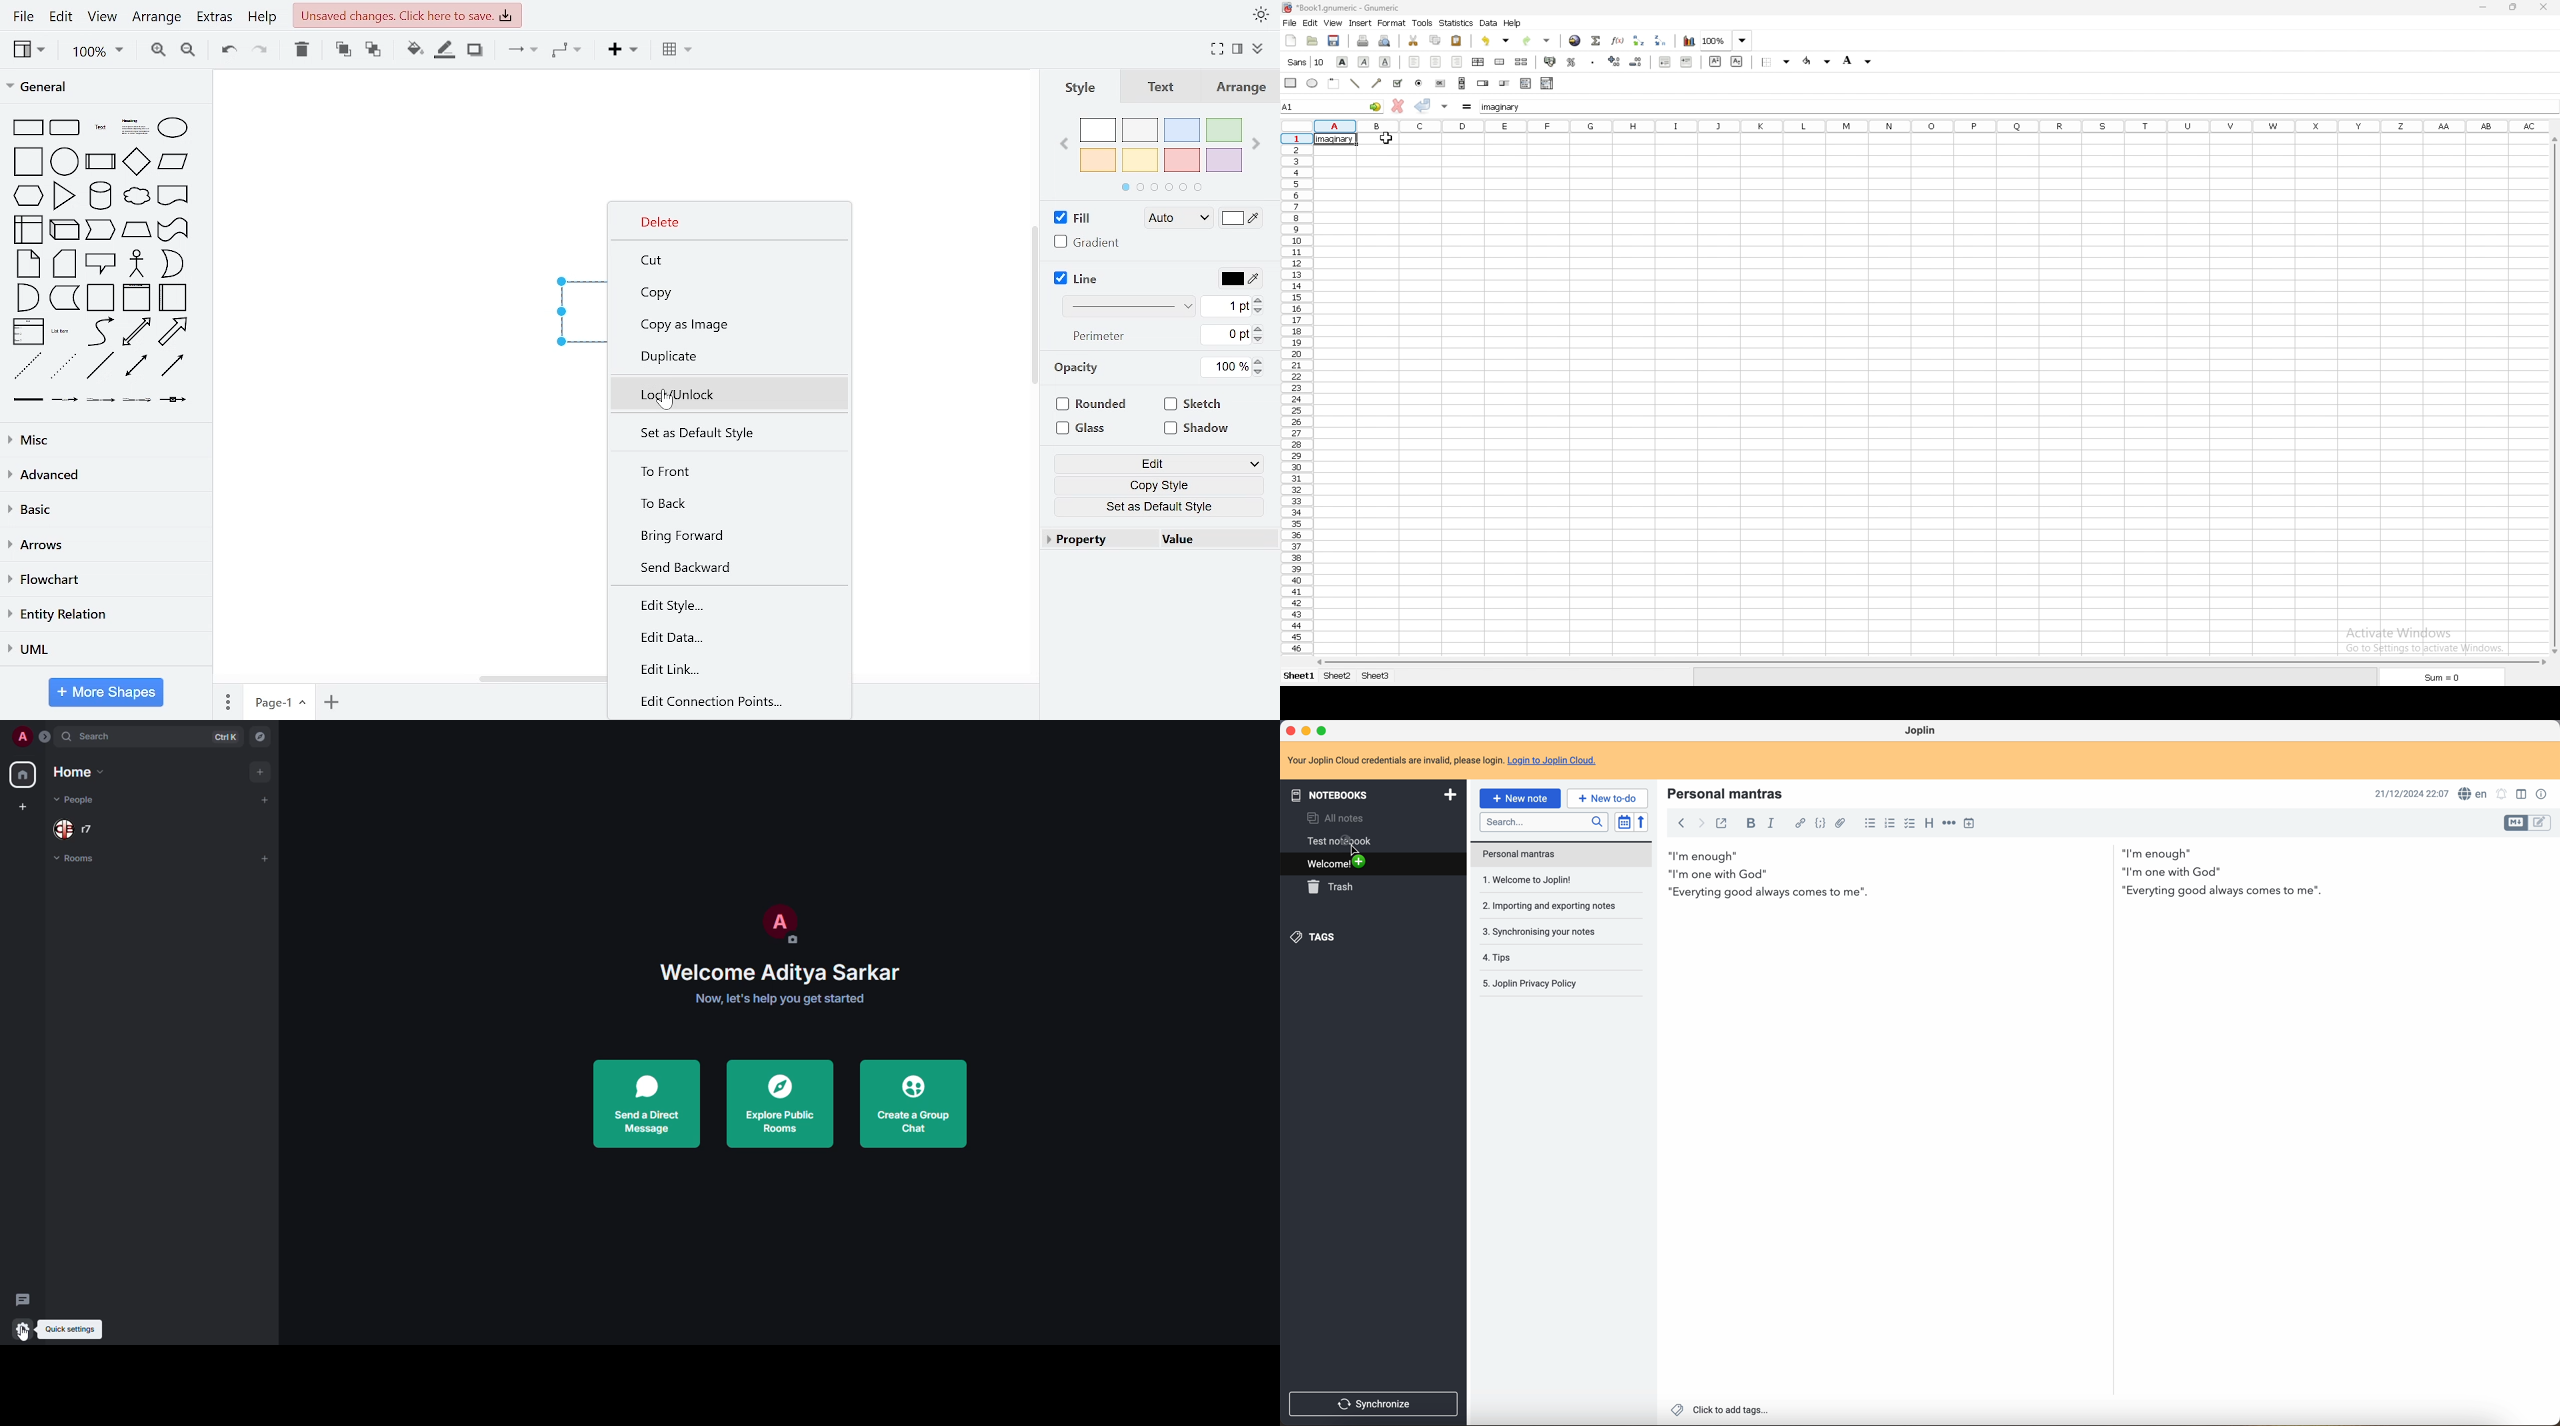 This screenshot has width=2576, height=1428. I want to click on tips, so click(1498, 958).